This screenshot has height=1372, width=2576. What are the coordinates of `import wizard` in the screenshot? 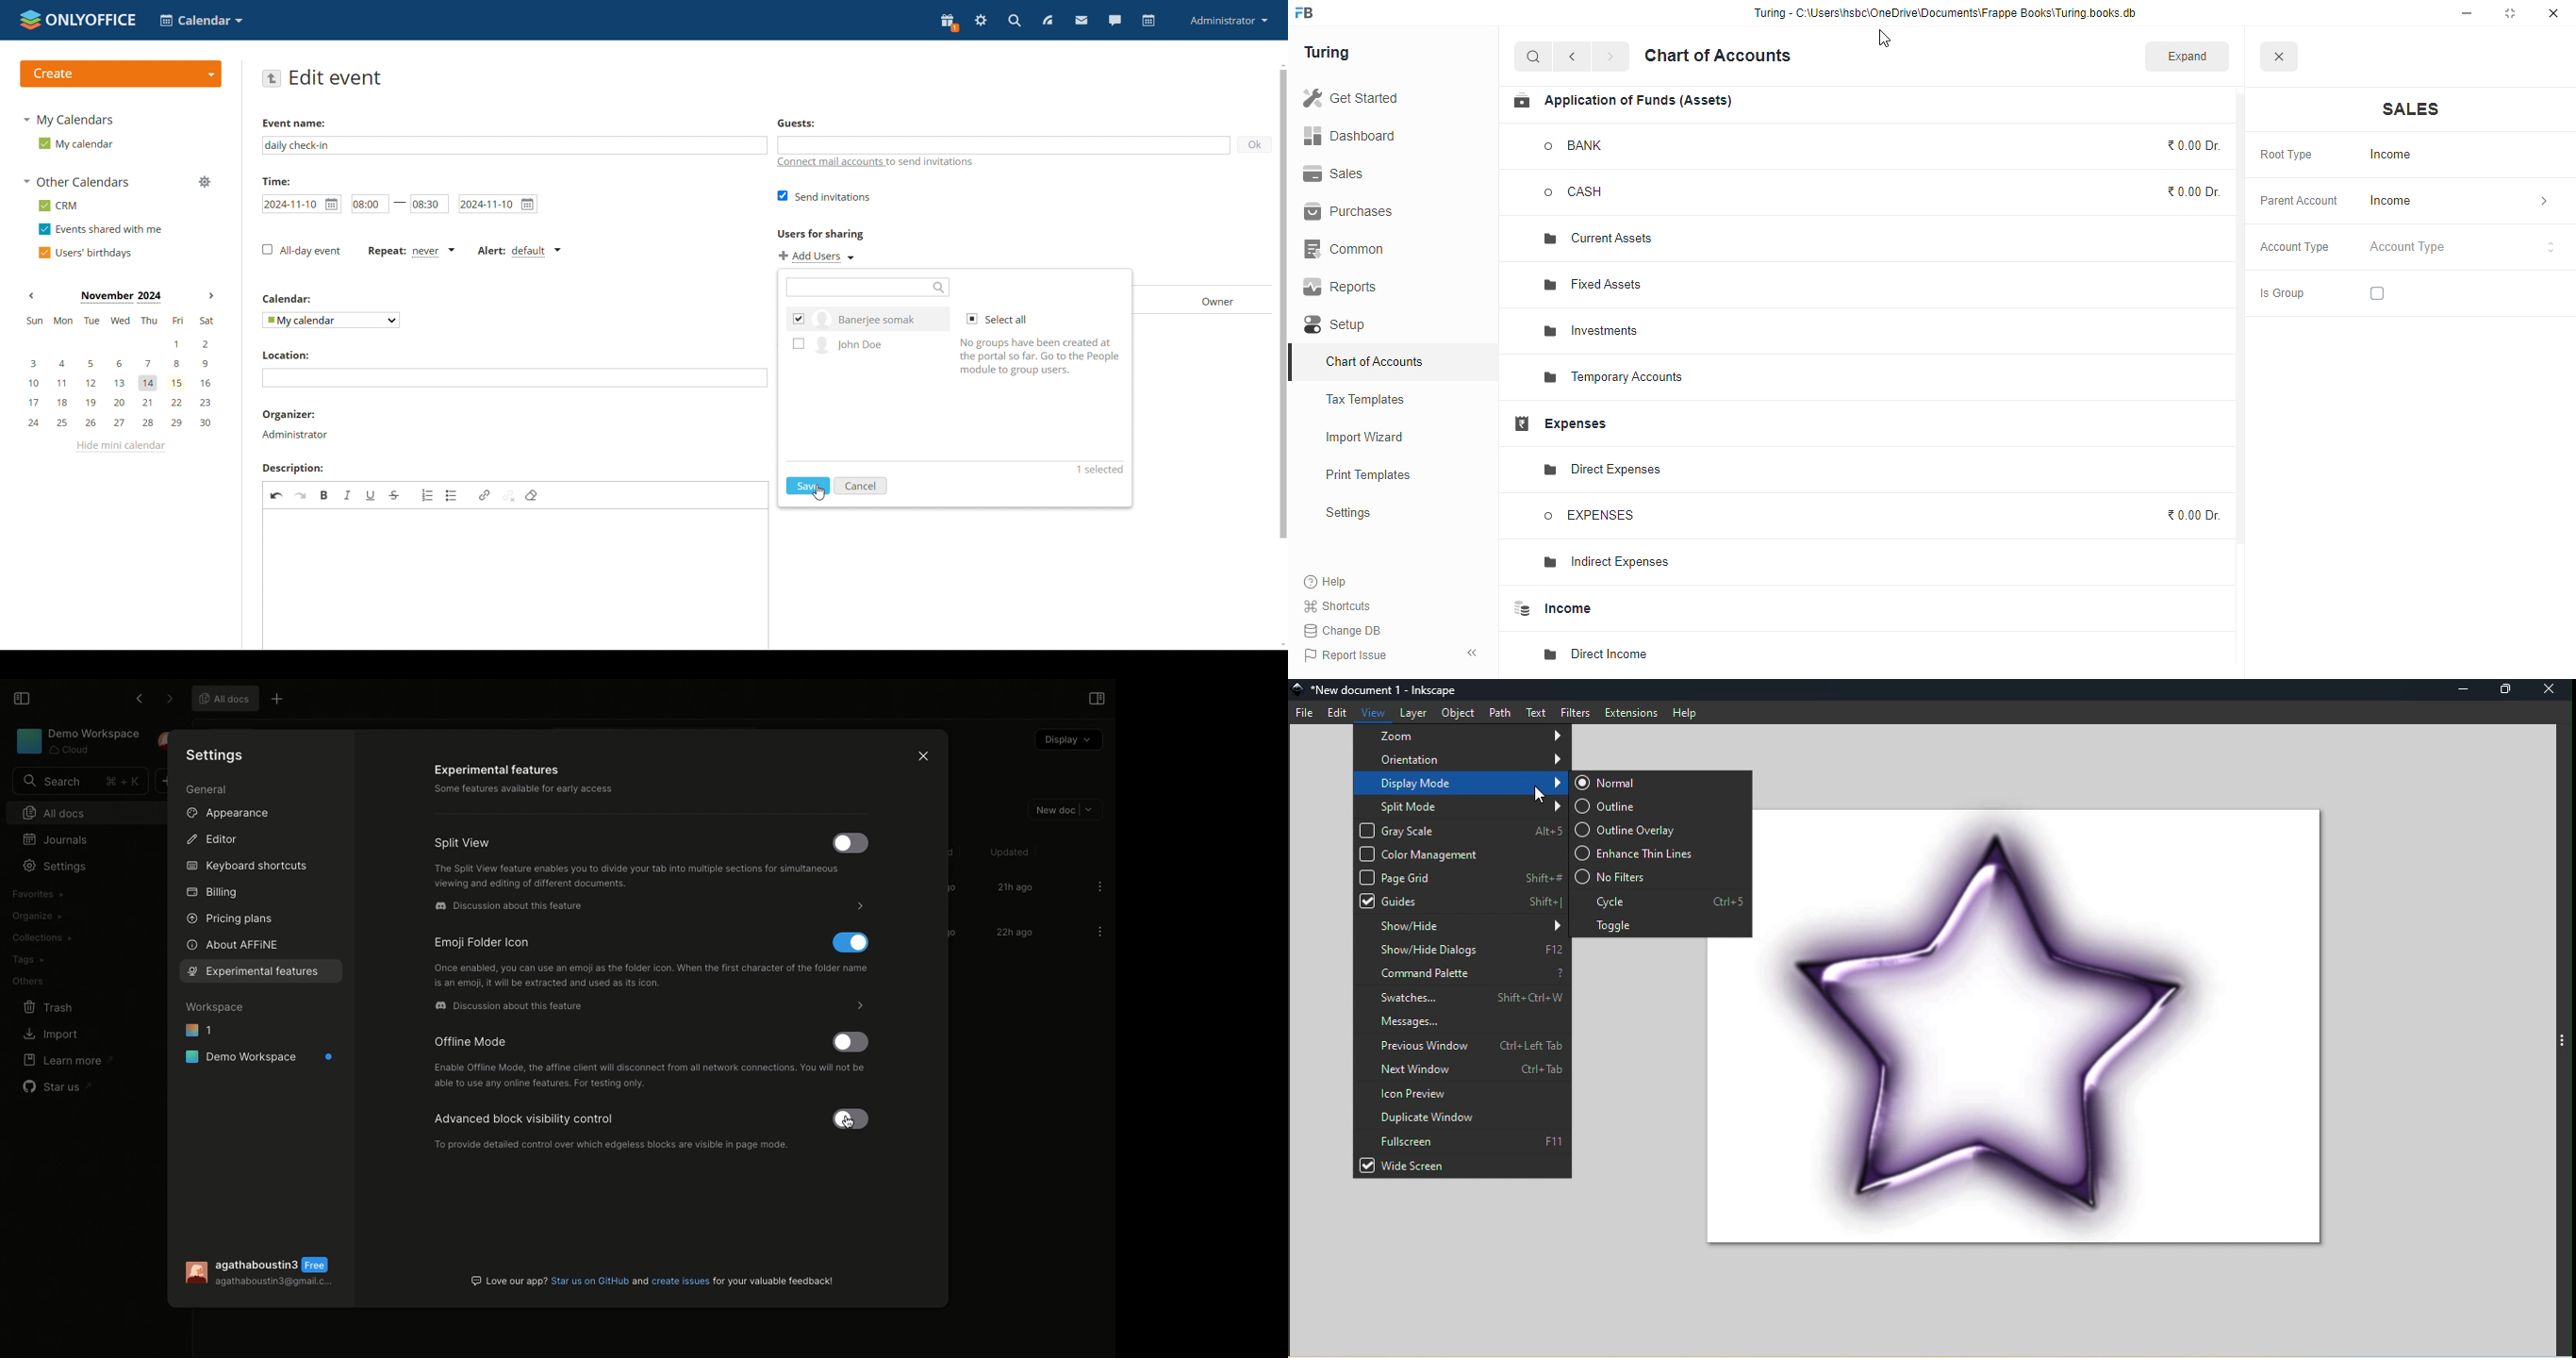 It's located at (1365, 438).